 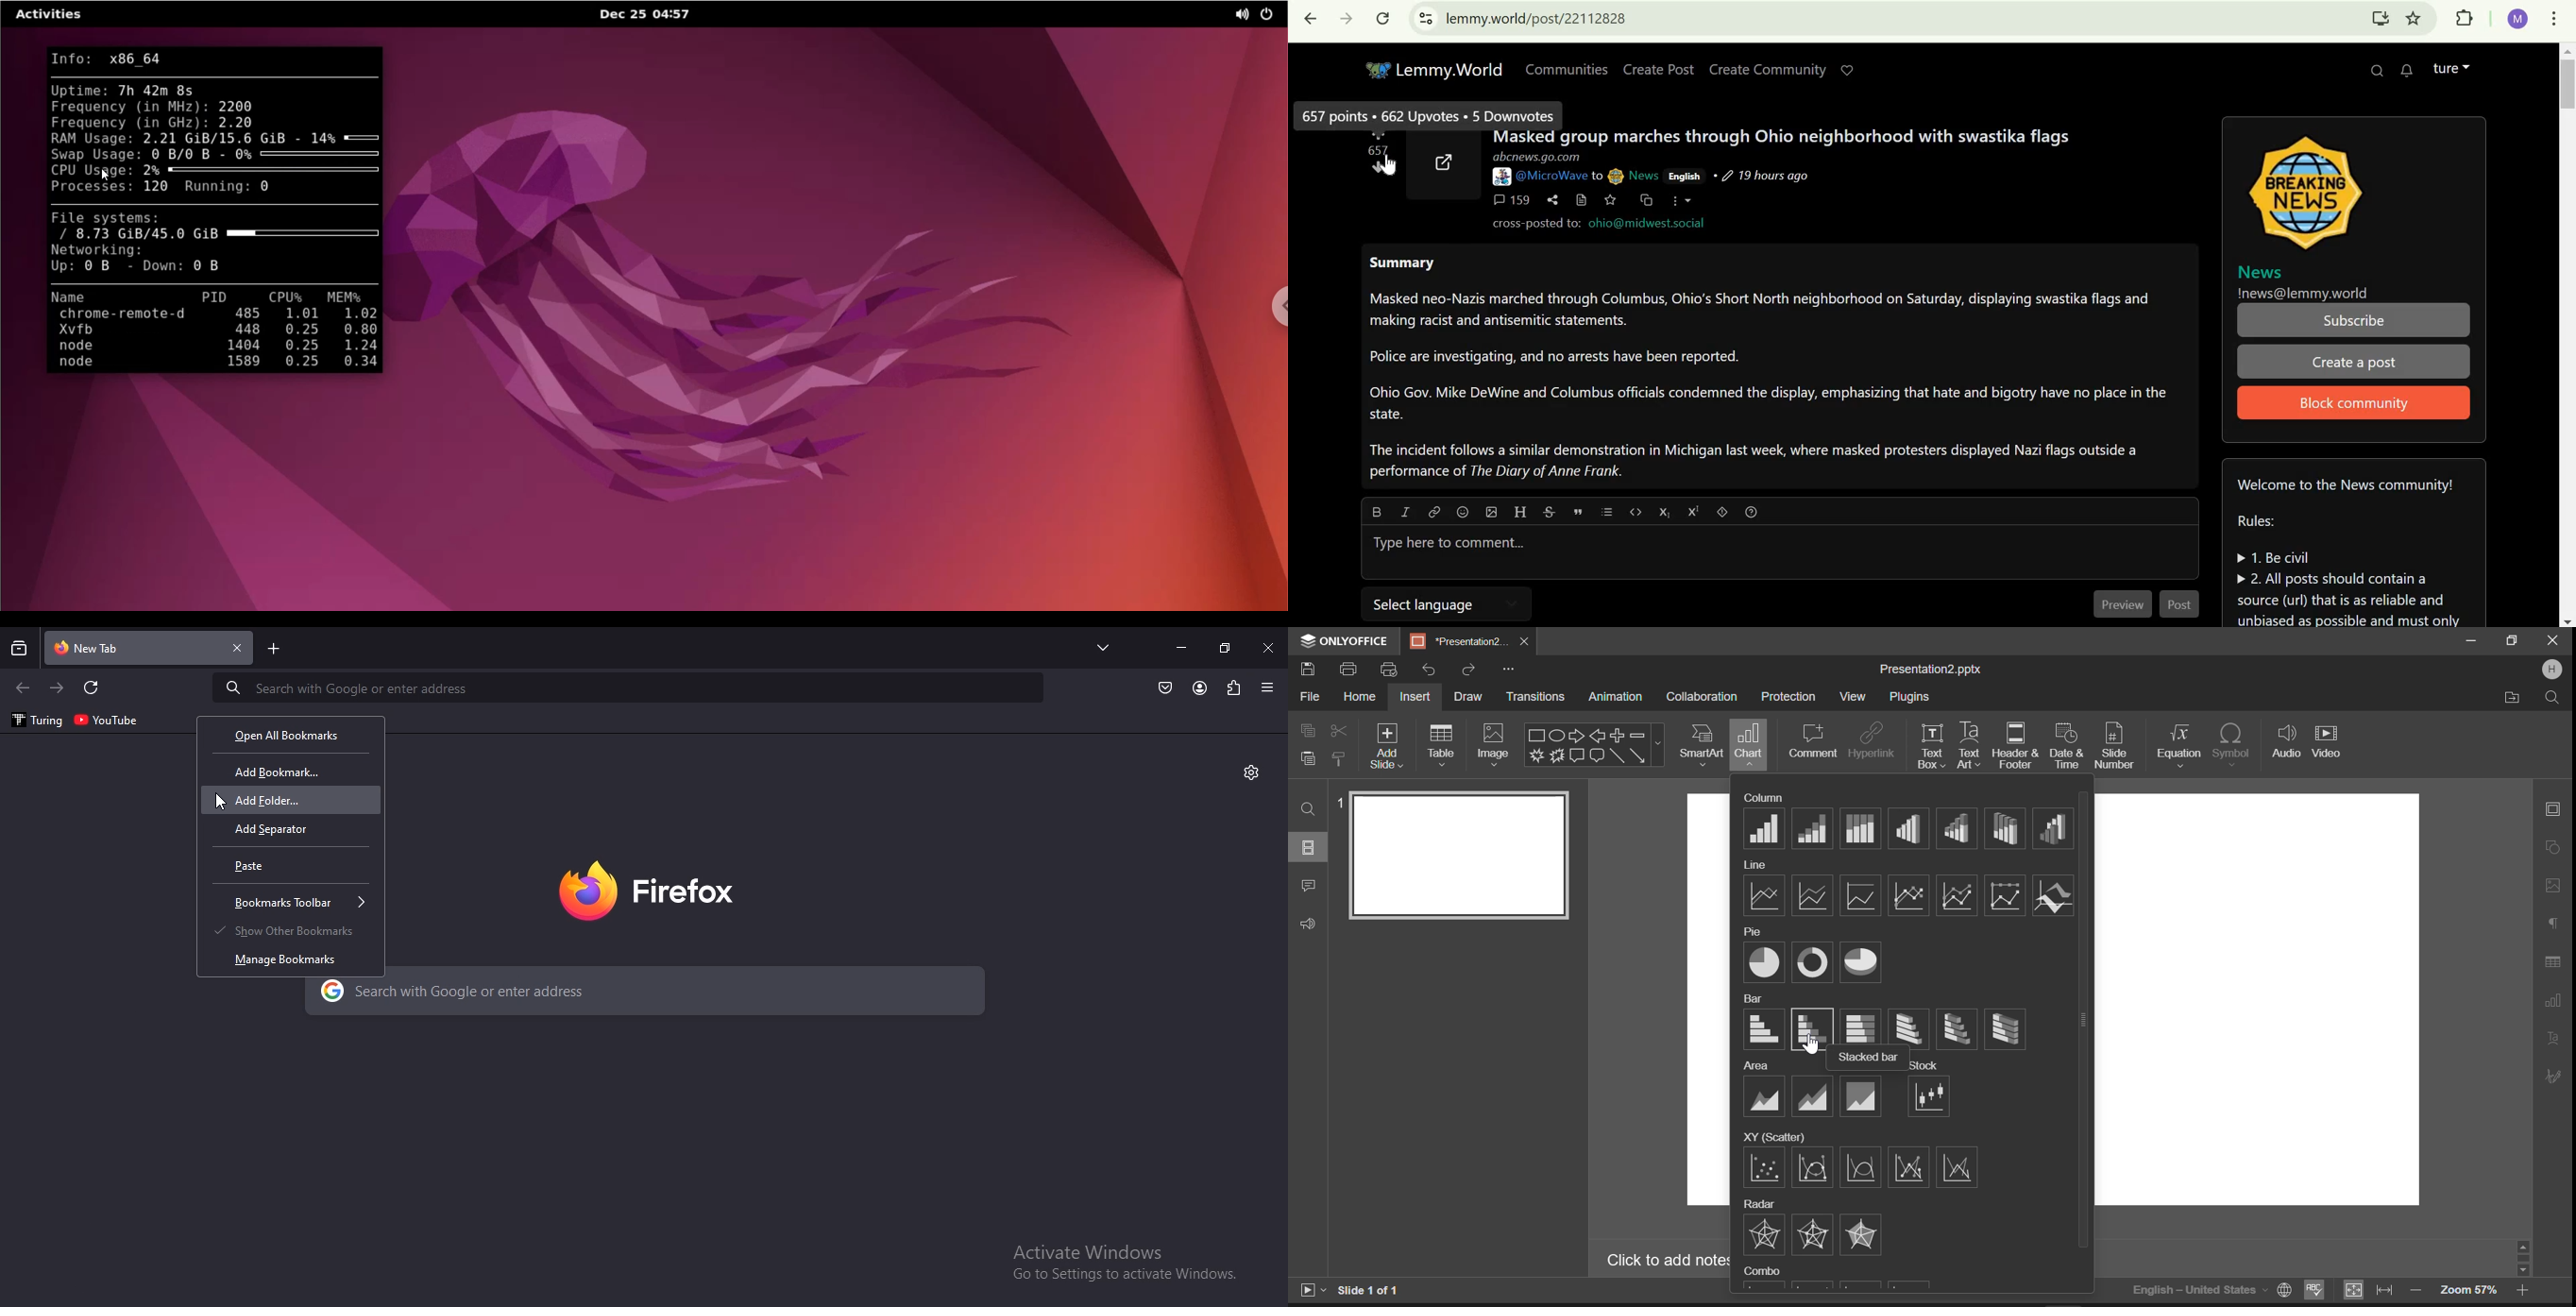 What do you see at coordinates (1754, 865) in the screenshot?
I see `Line` at bounding box center [1754, 865].